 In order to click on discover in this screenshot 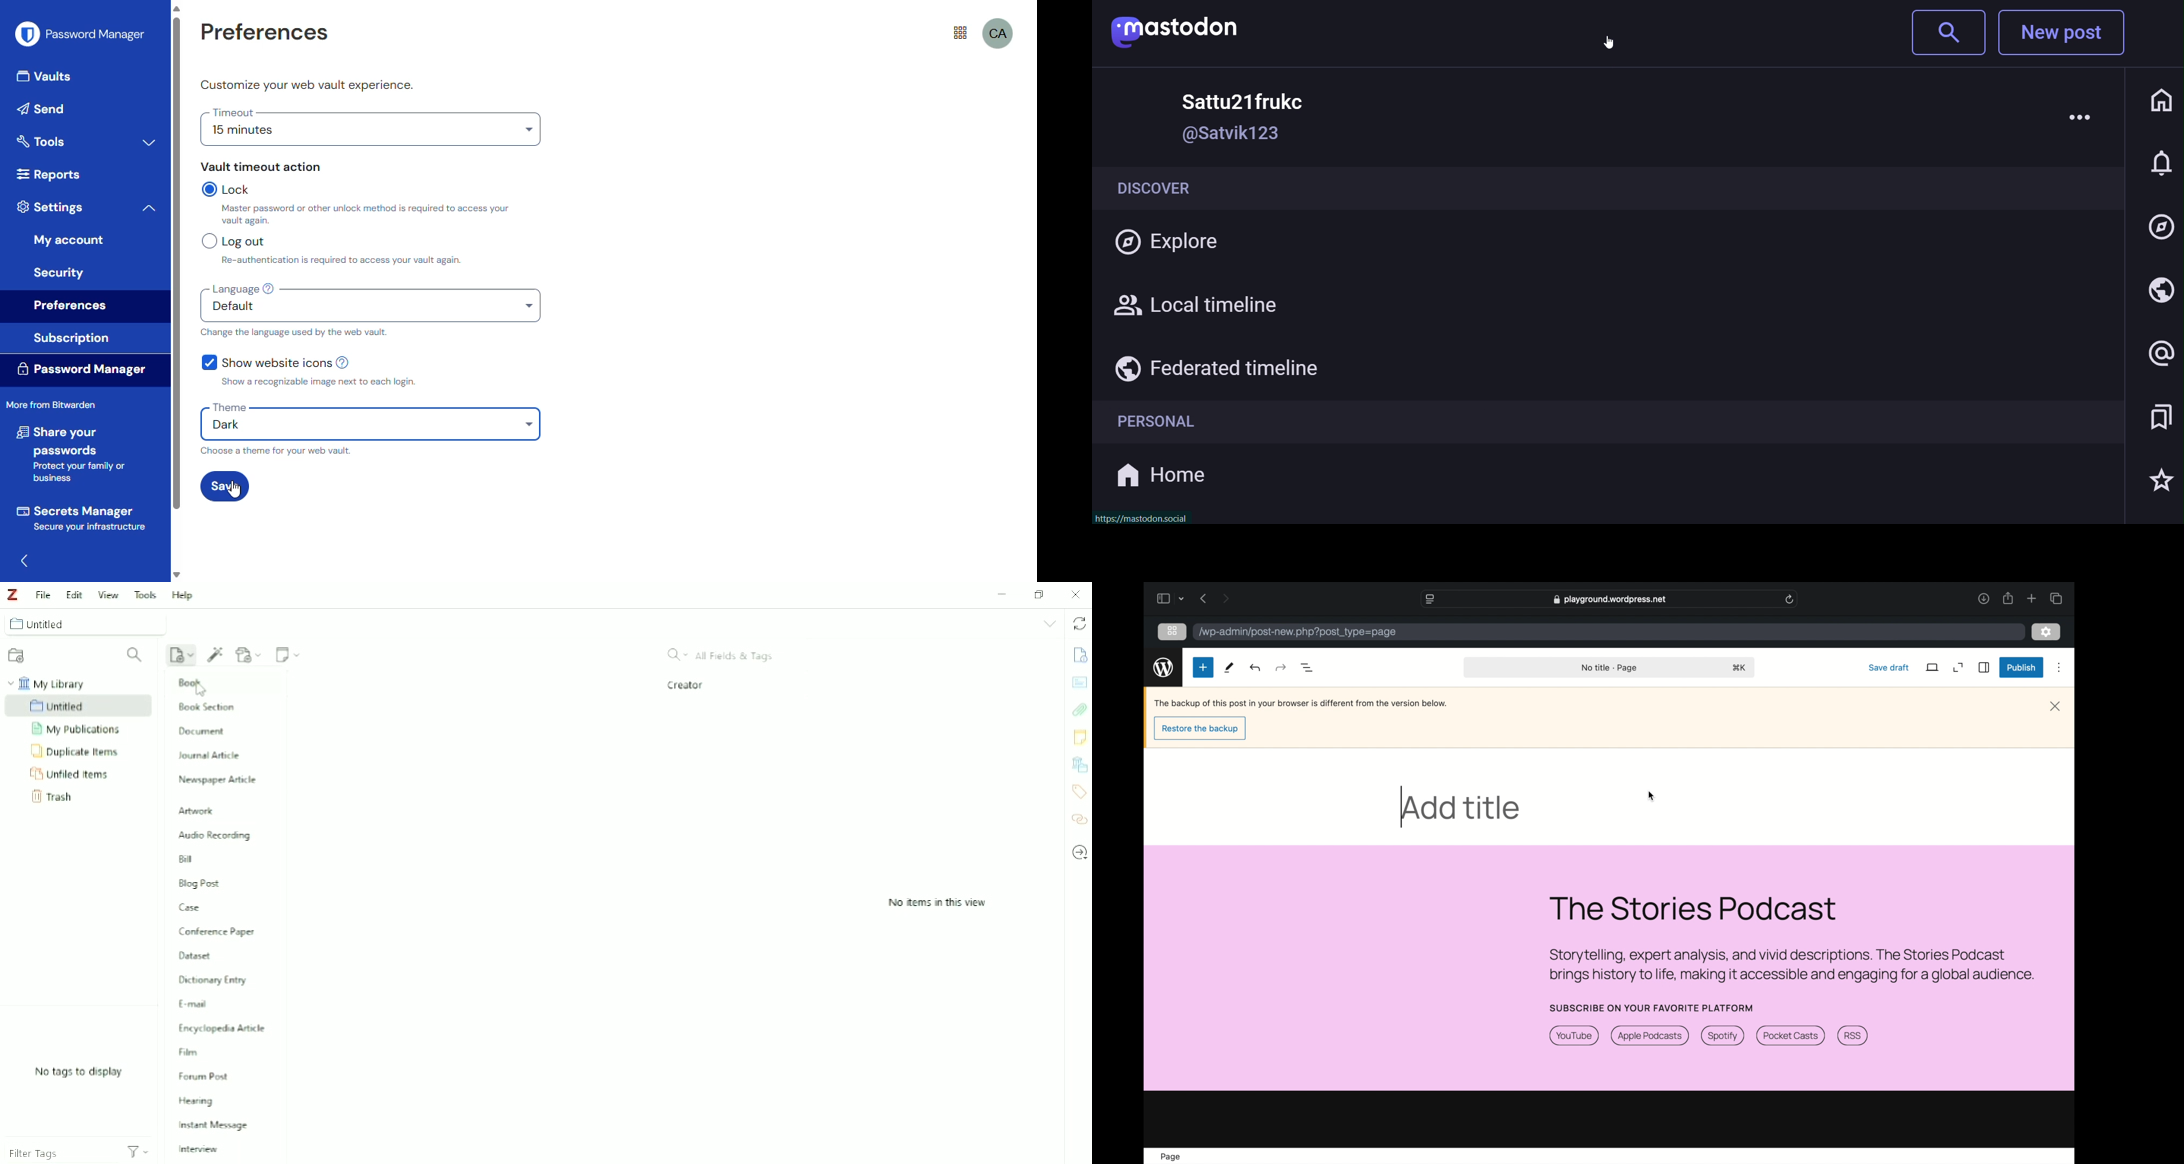, I will do `click(1173, 188)`.